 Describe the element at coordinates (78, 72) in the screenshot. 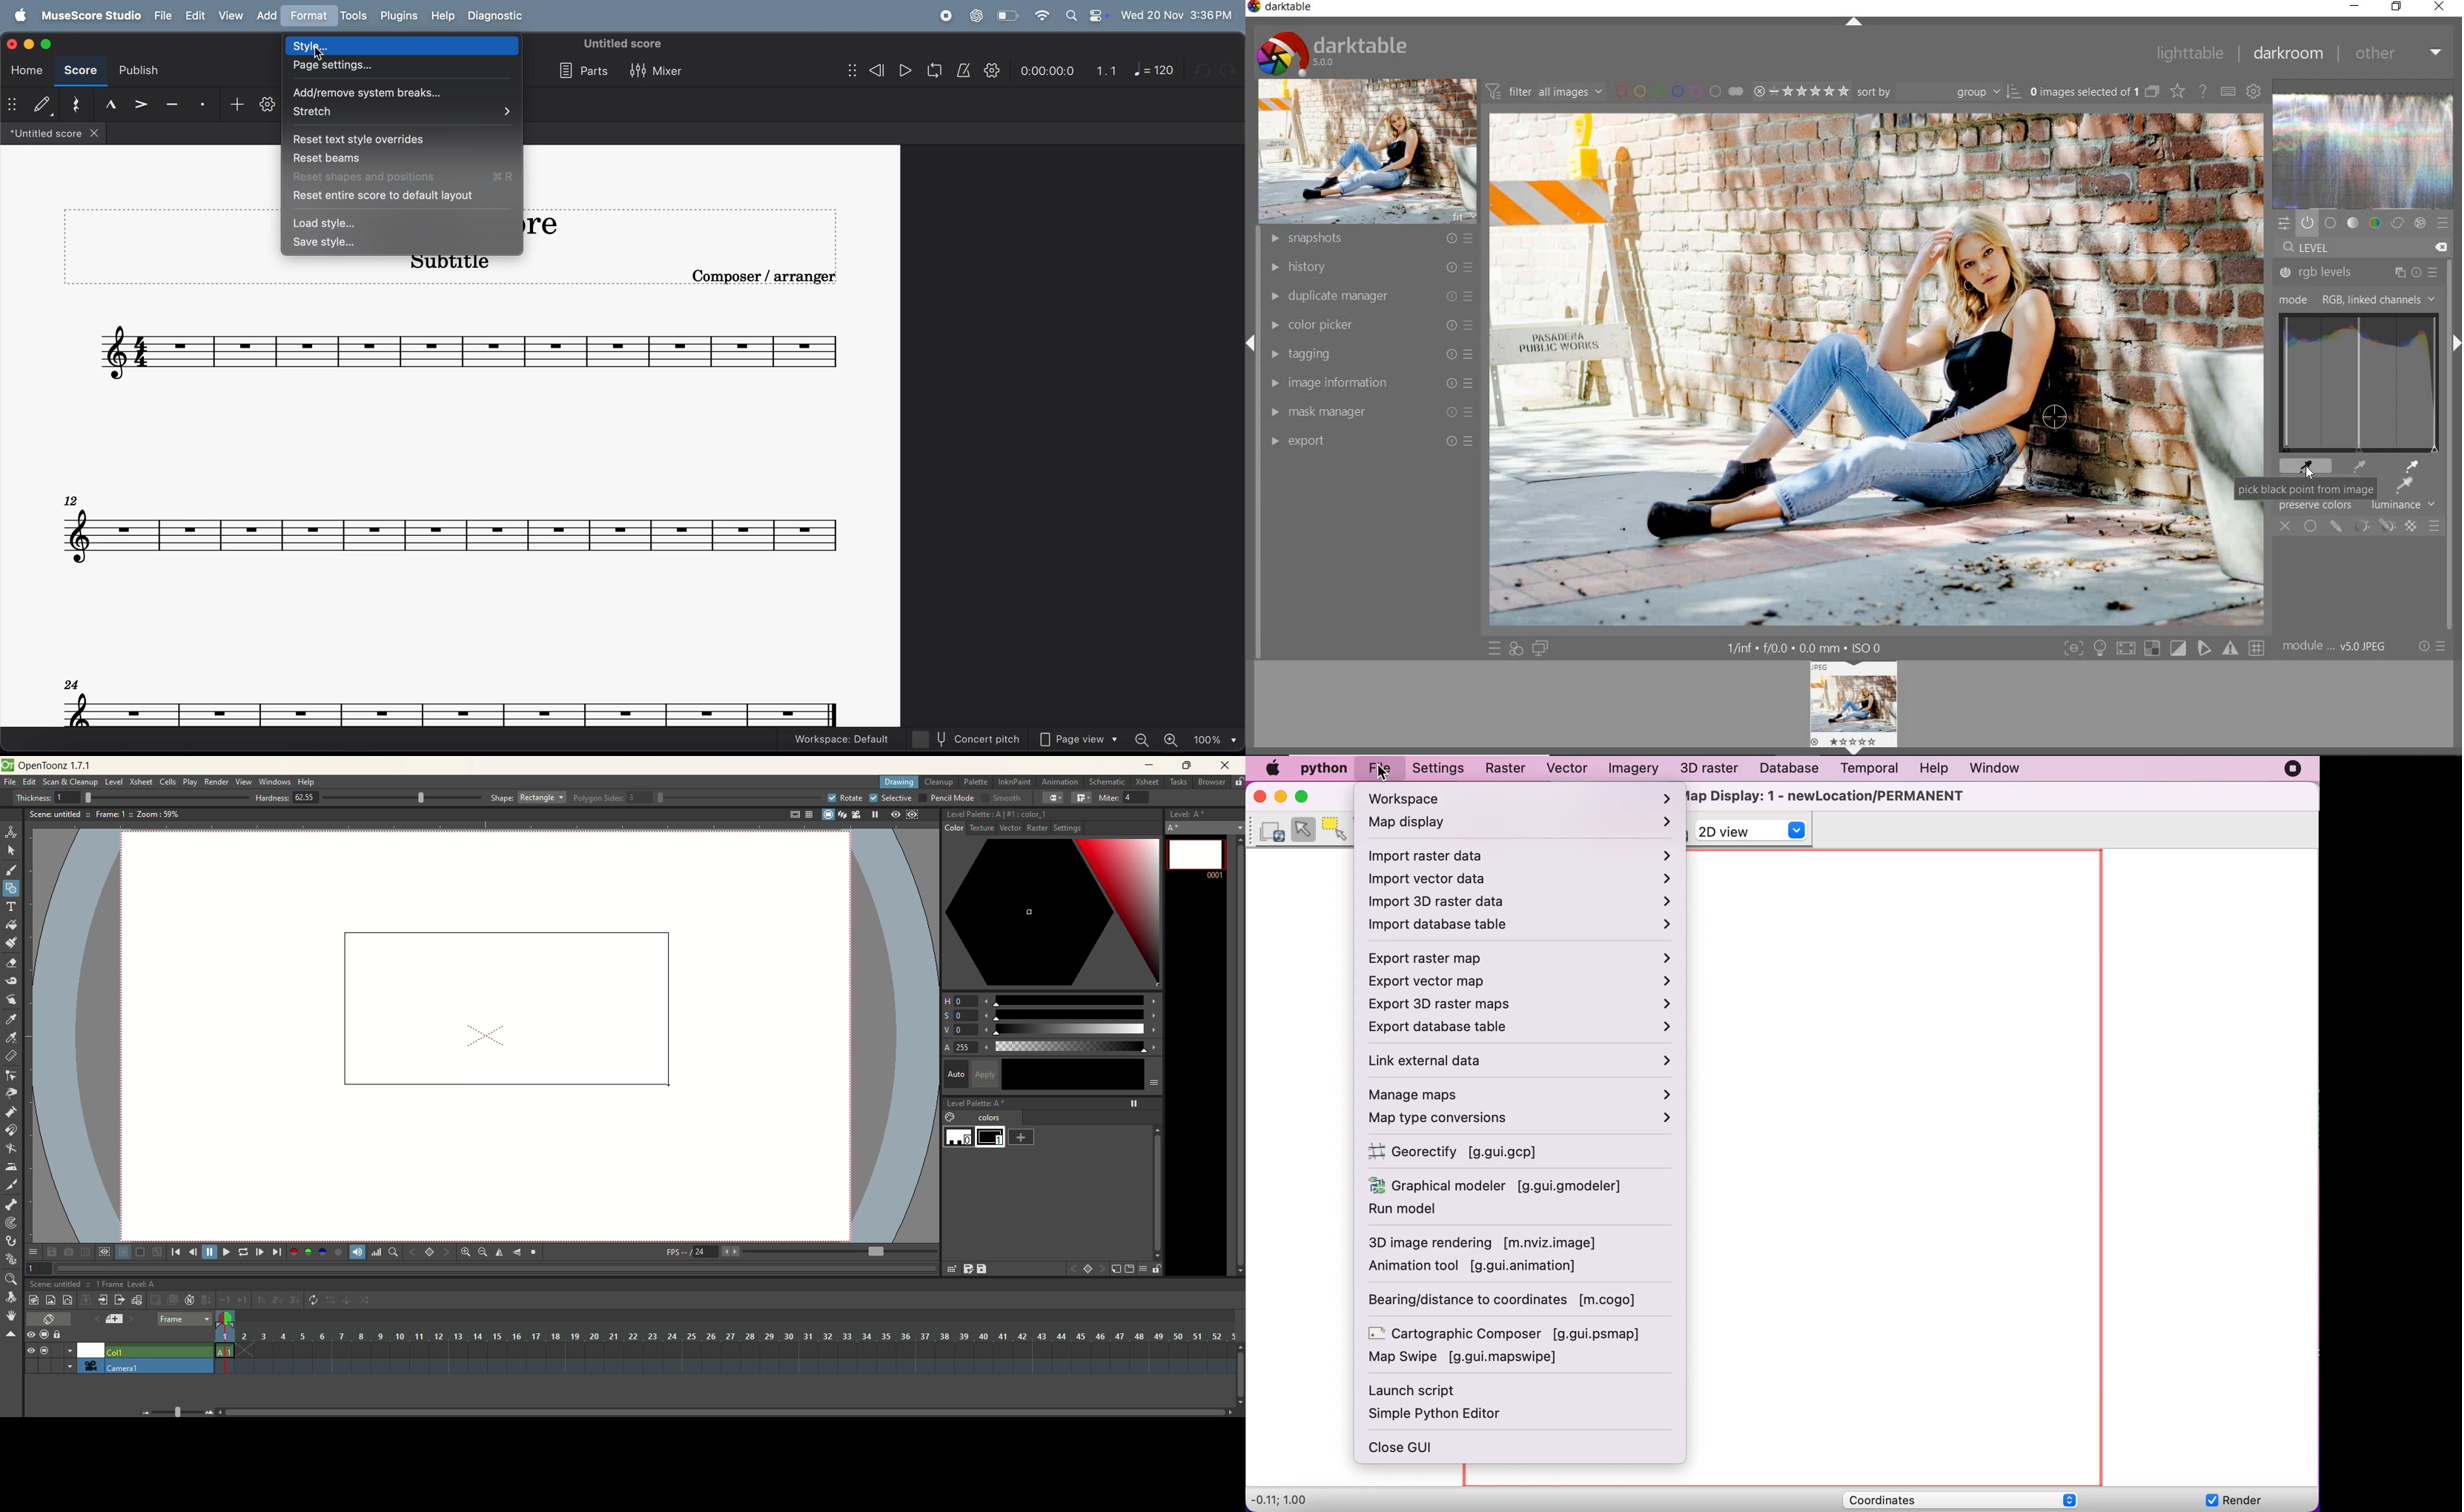

I see `score` at that location.